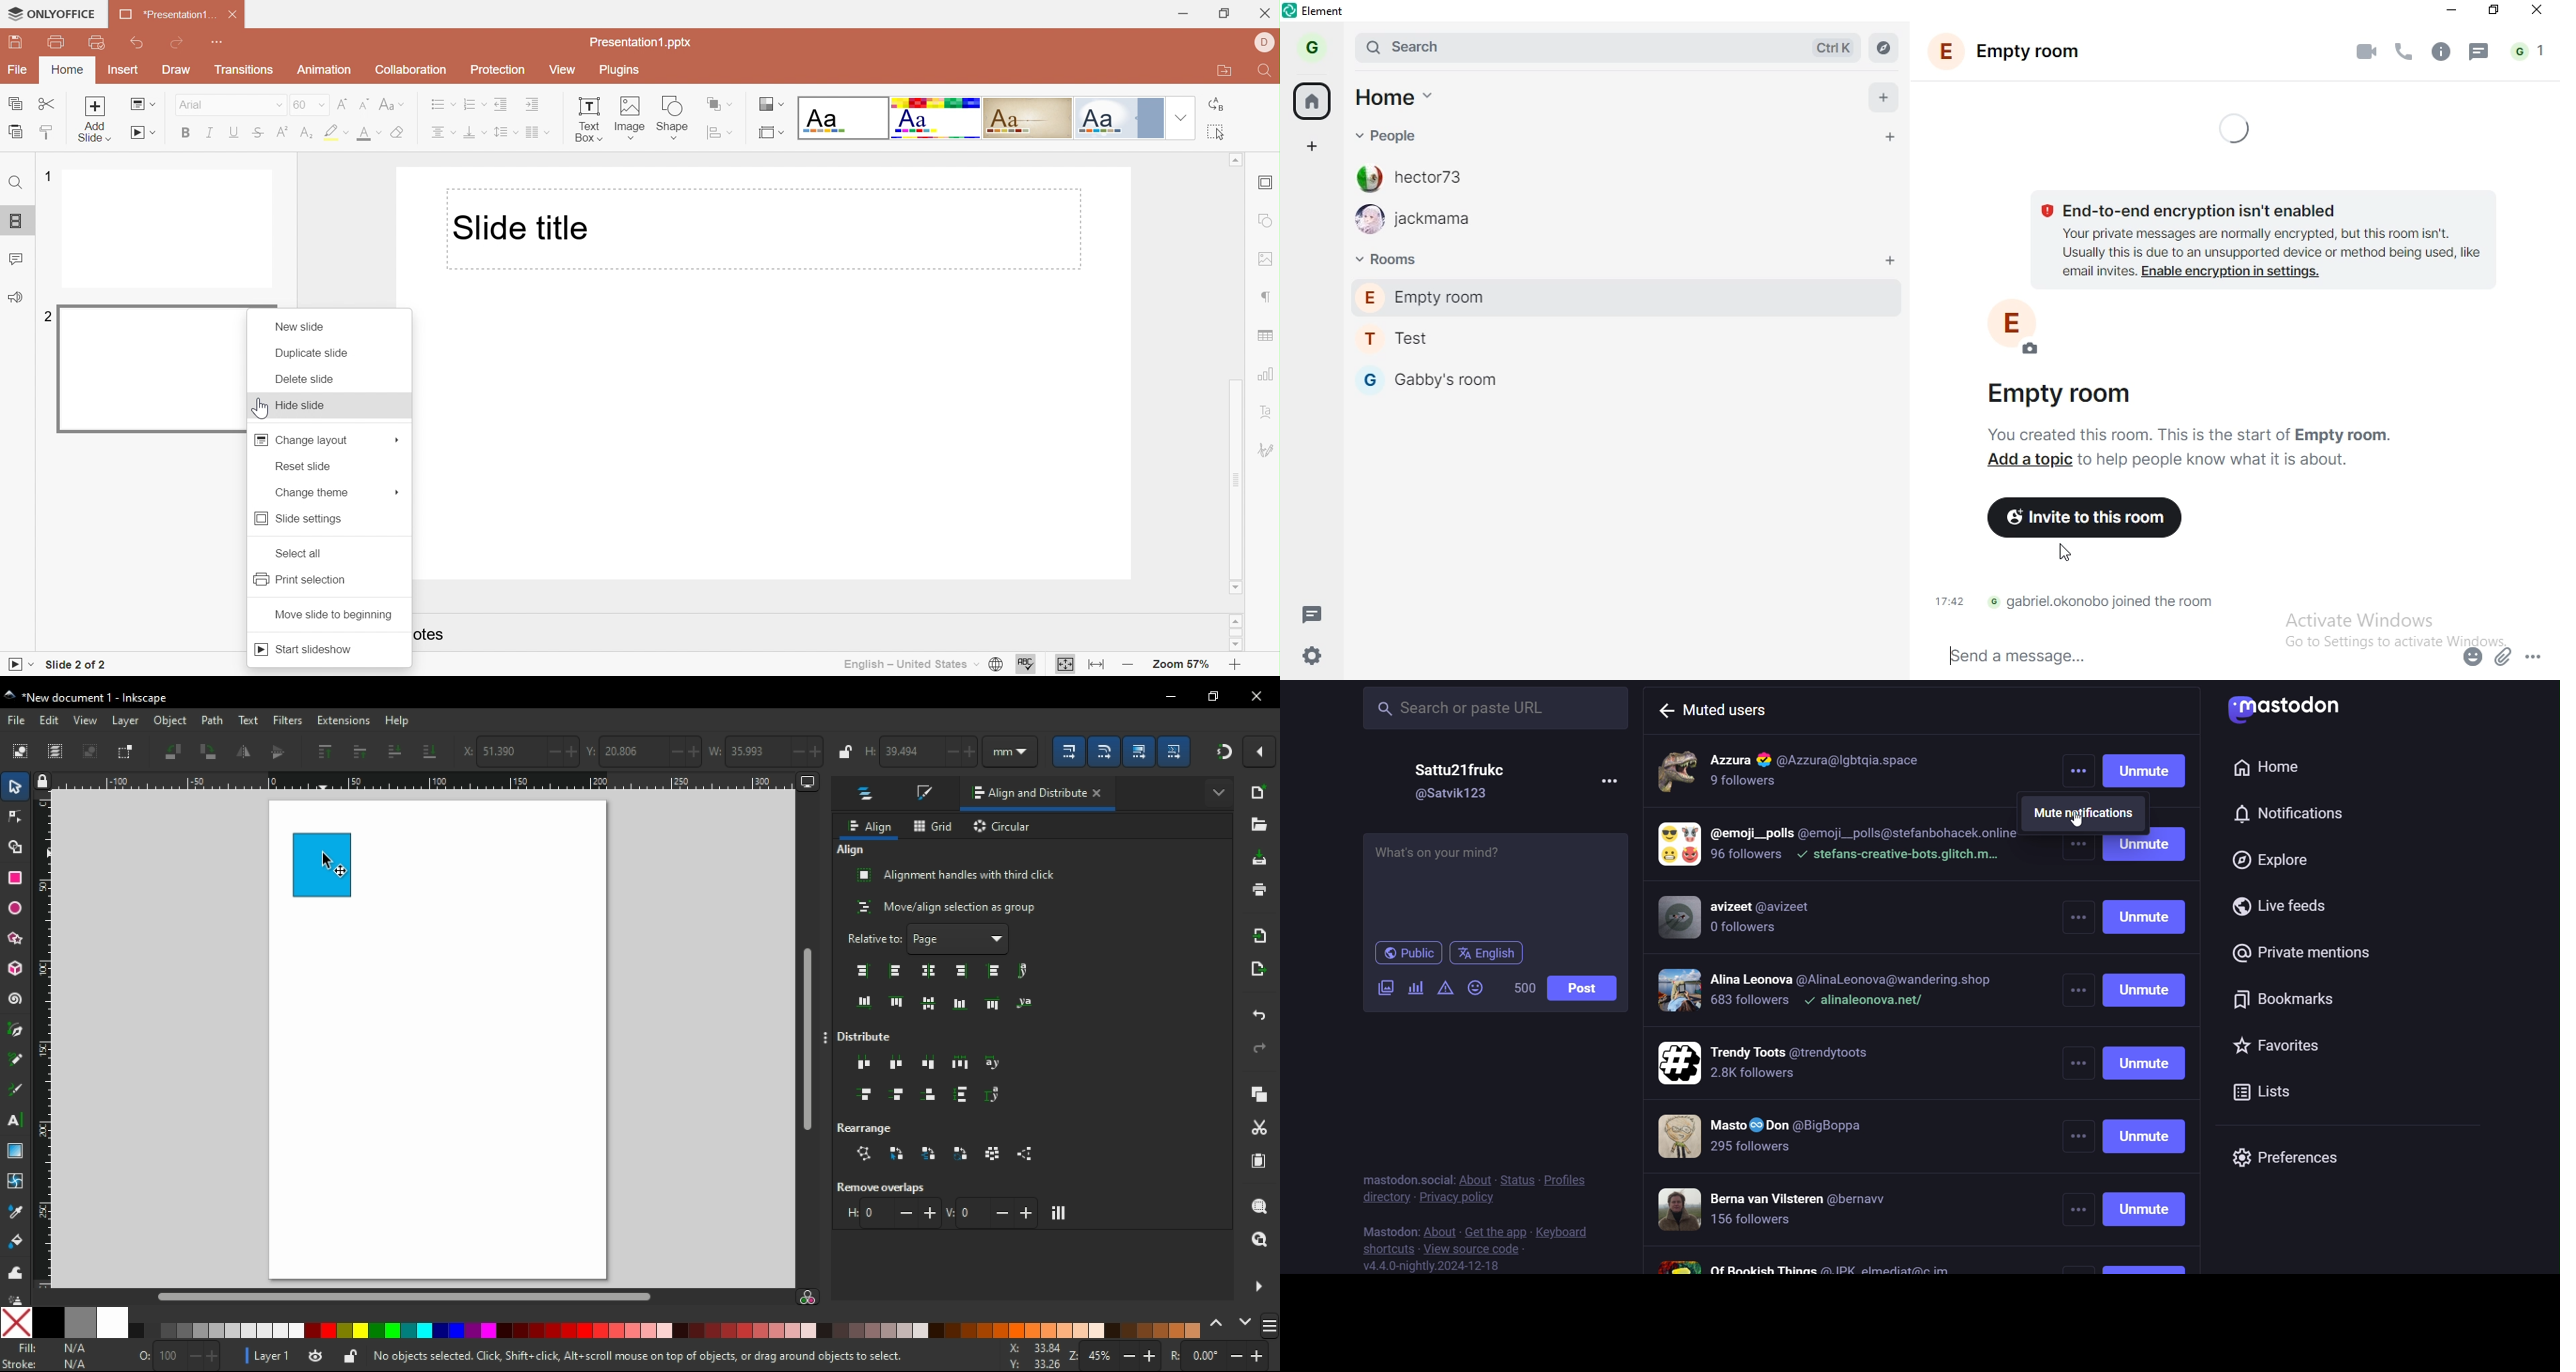 This screenshot has height=1372, width=2576. Describe the element at coordinates (244, 73) in the screenshot. I see `Transition` at that location.